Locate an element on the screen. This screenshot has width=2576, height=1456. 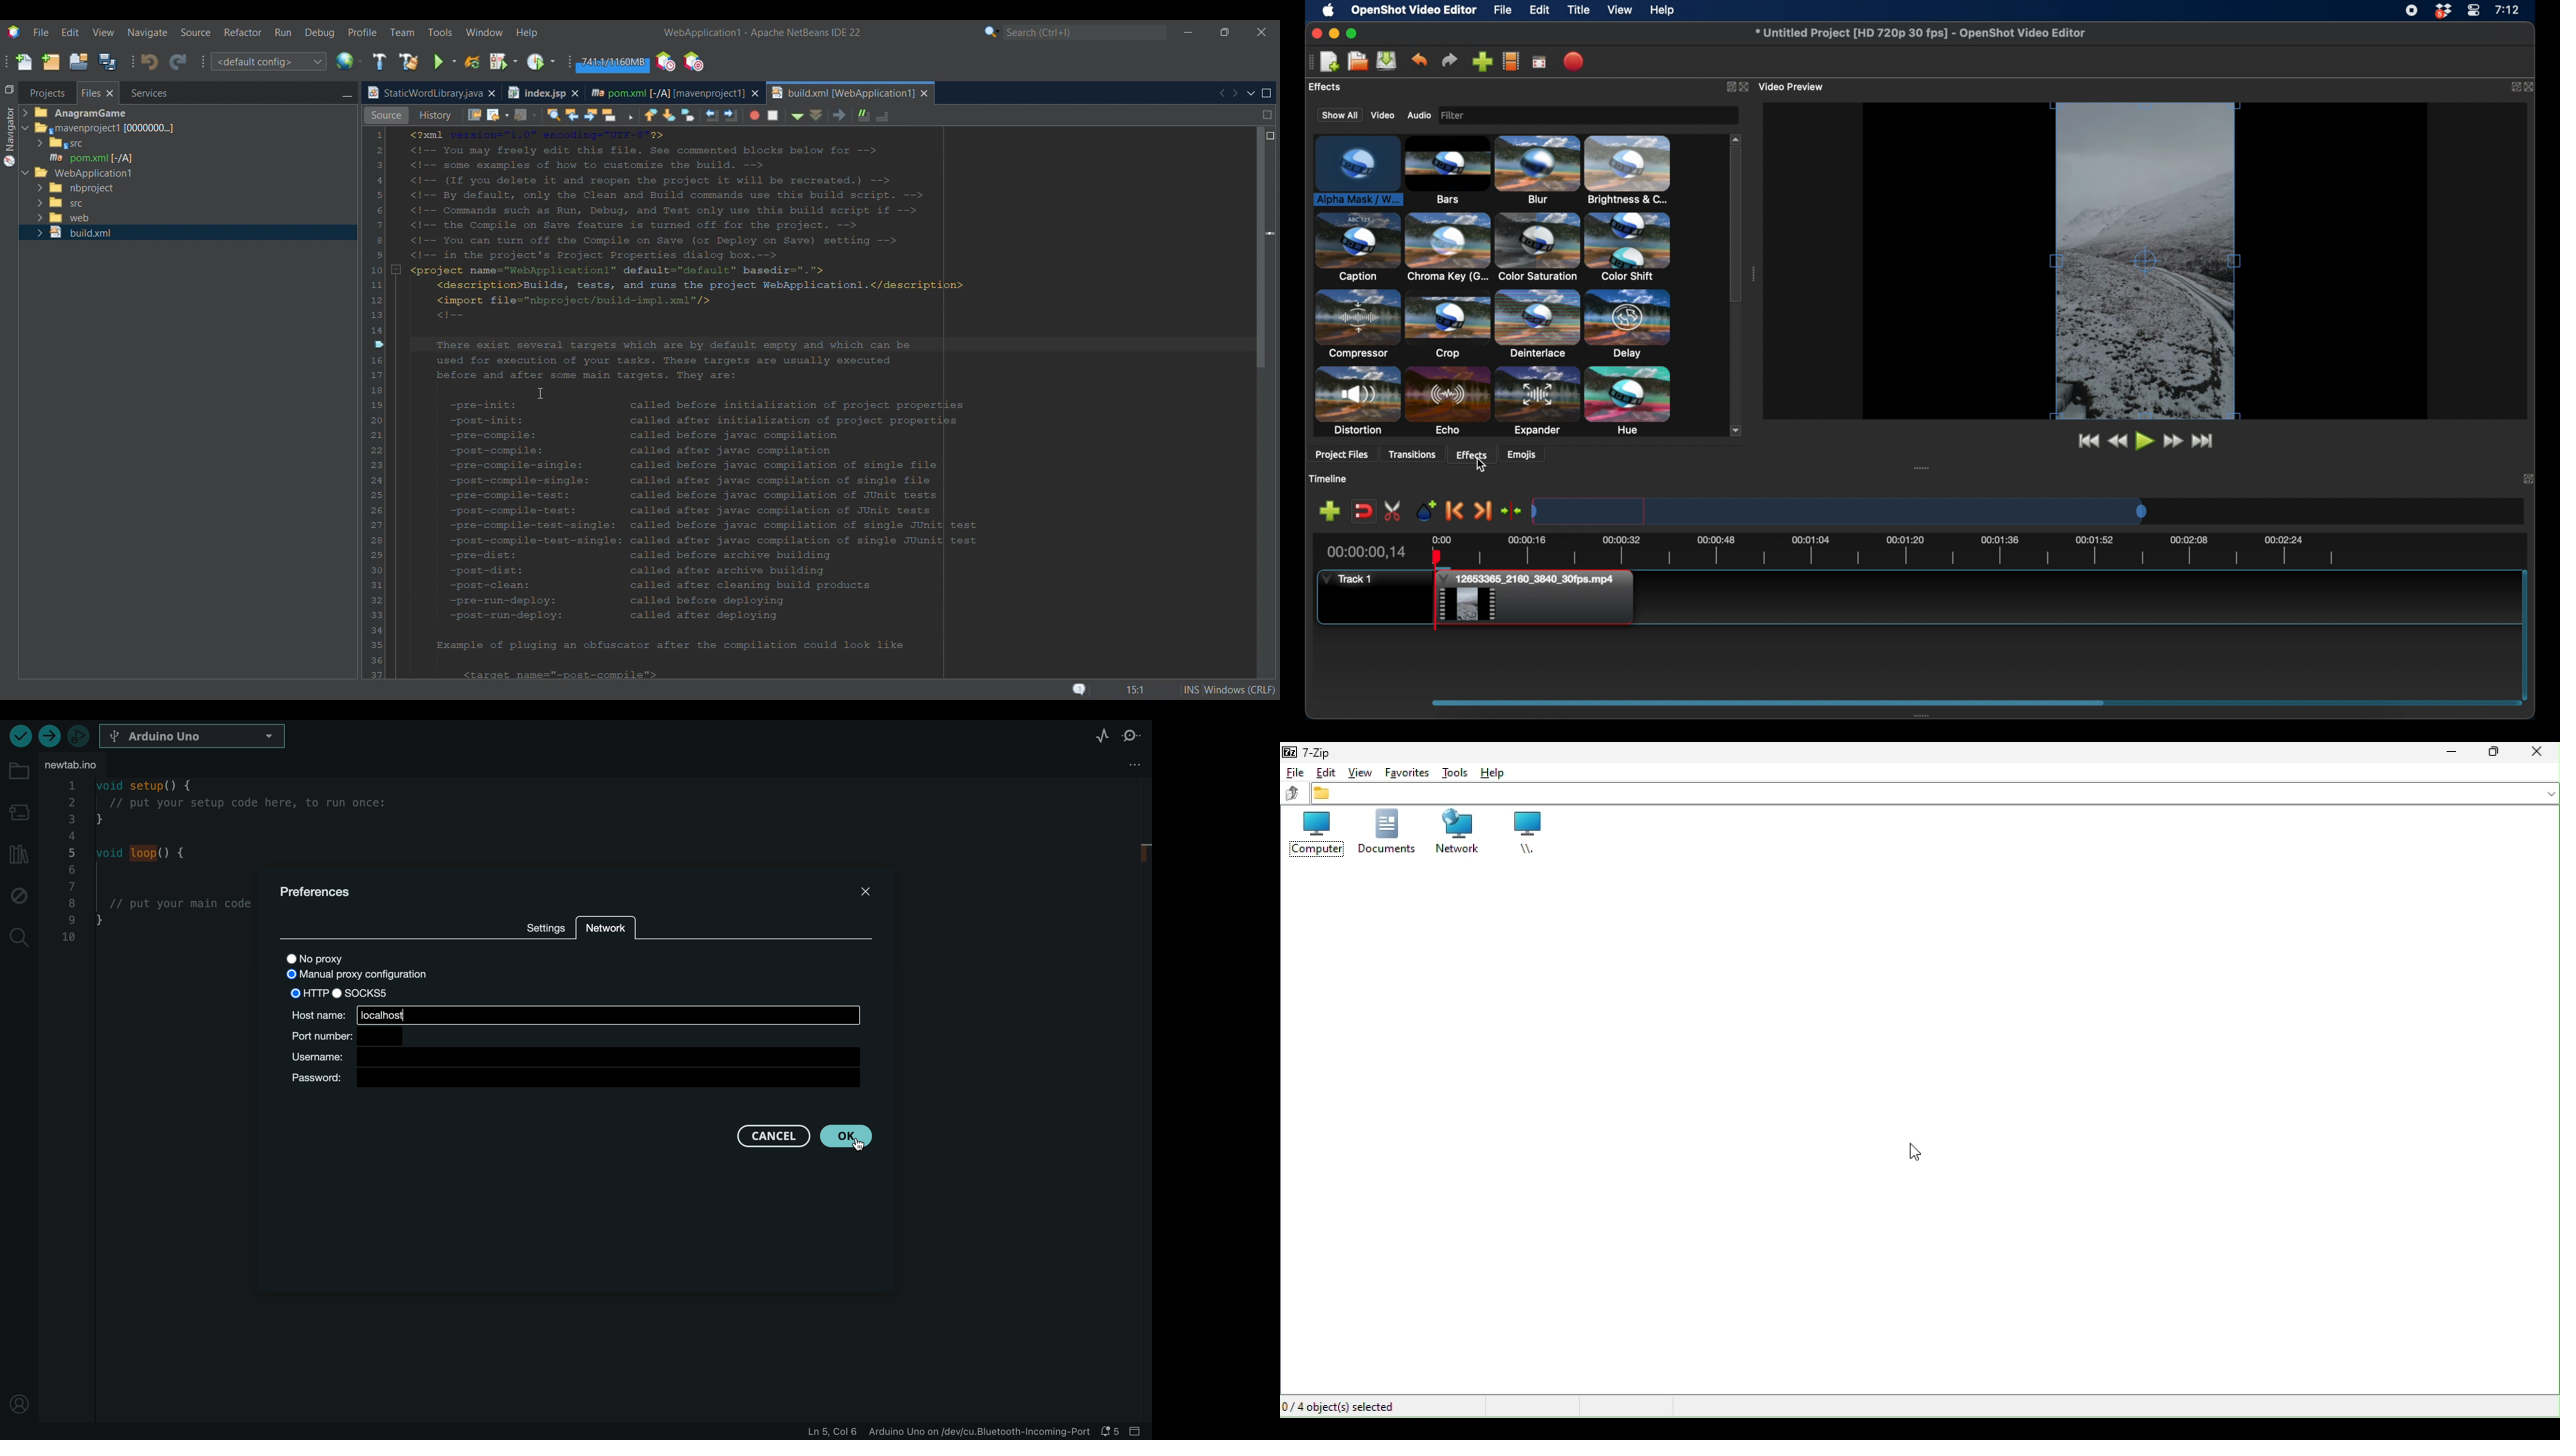
file is located at coordinates (1291, 771).